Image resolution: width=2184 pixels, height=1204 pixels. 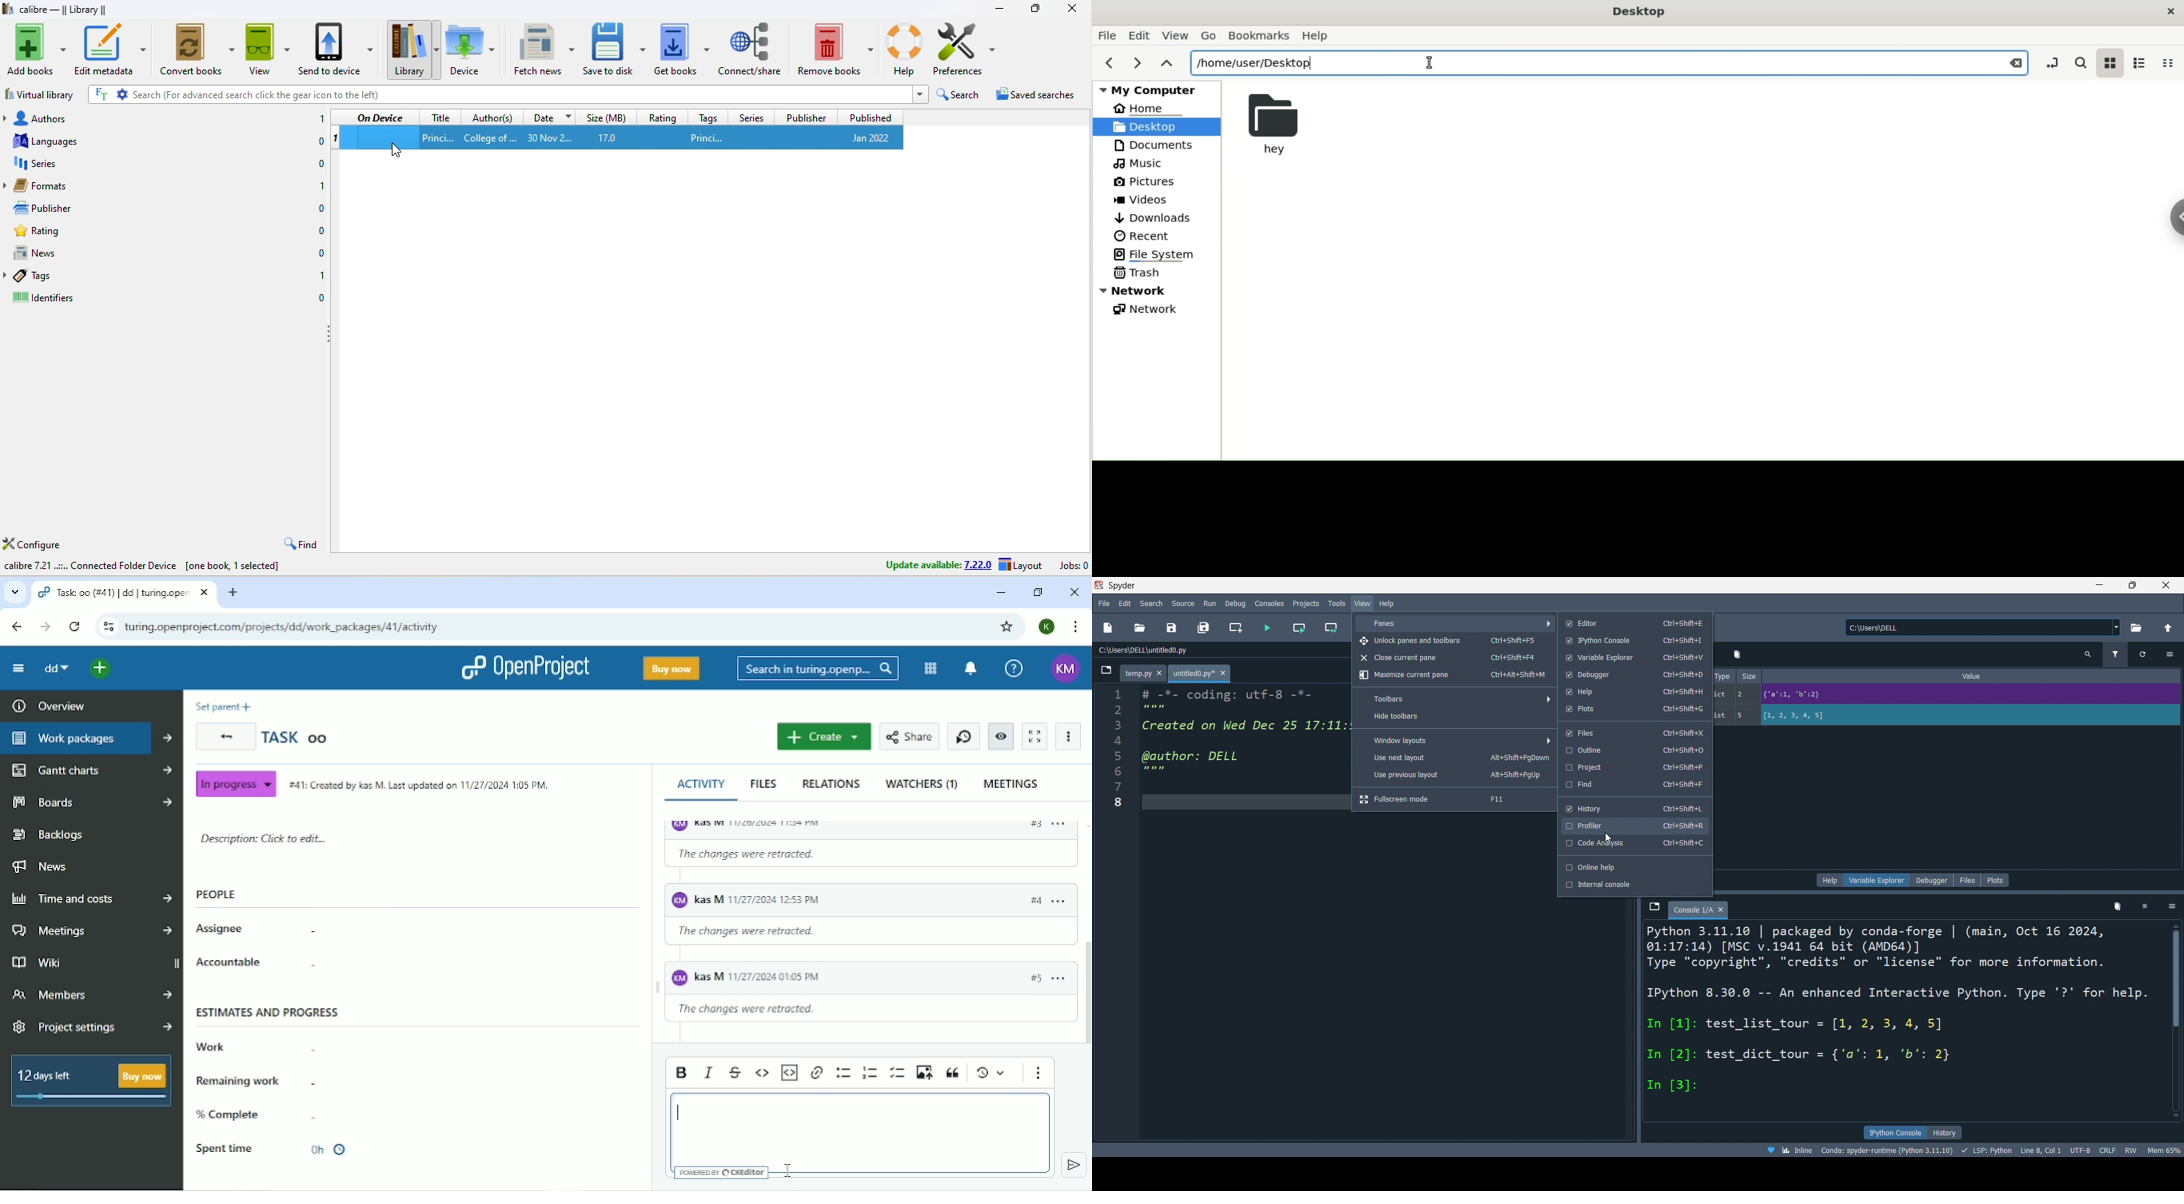 What do you see at coordinates (1637, 674) in the screenshot?
I see `debugger` at bounding box center [1637, 674].